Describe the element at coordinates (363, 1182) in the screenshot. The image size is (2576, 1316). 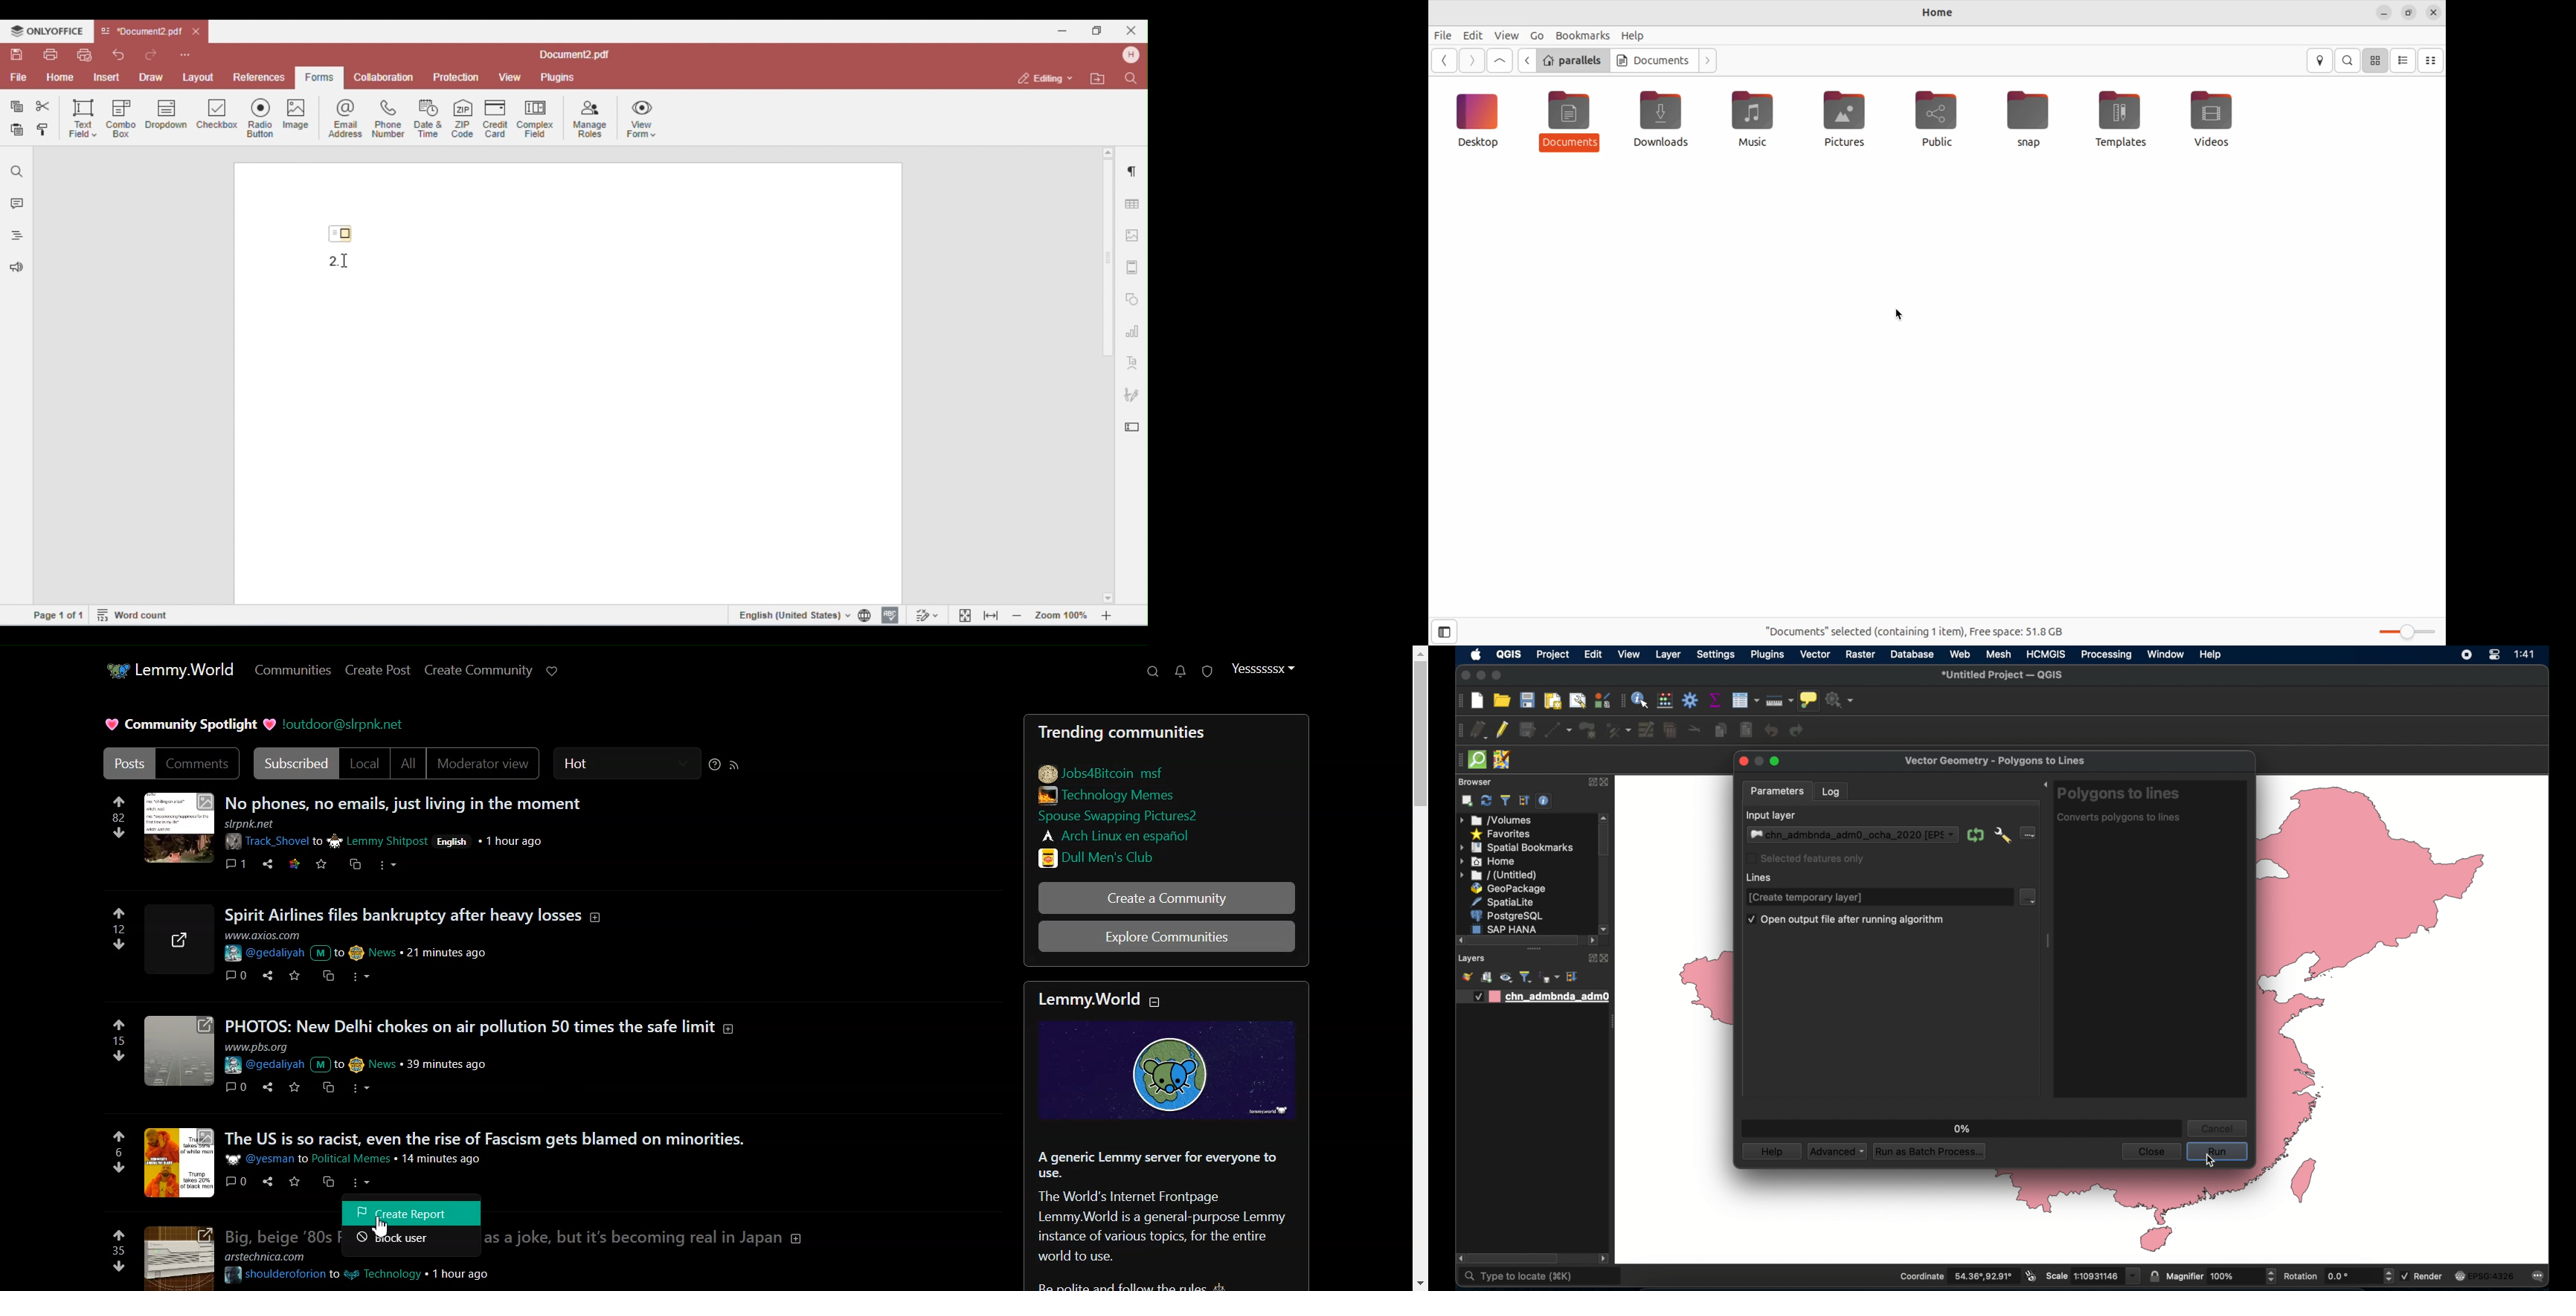
I see `more` at that location.